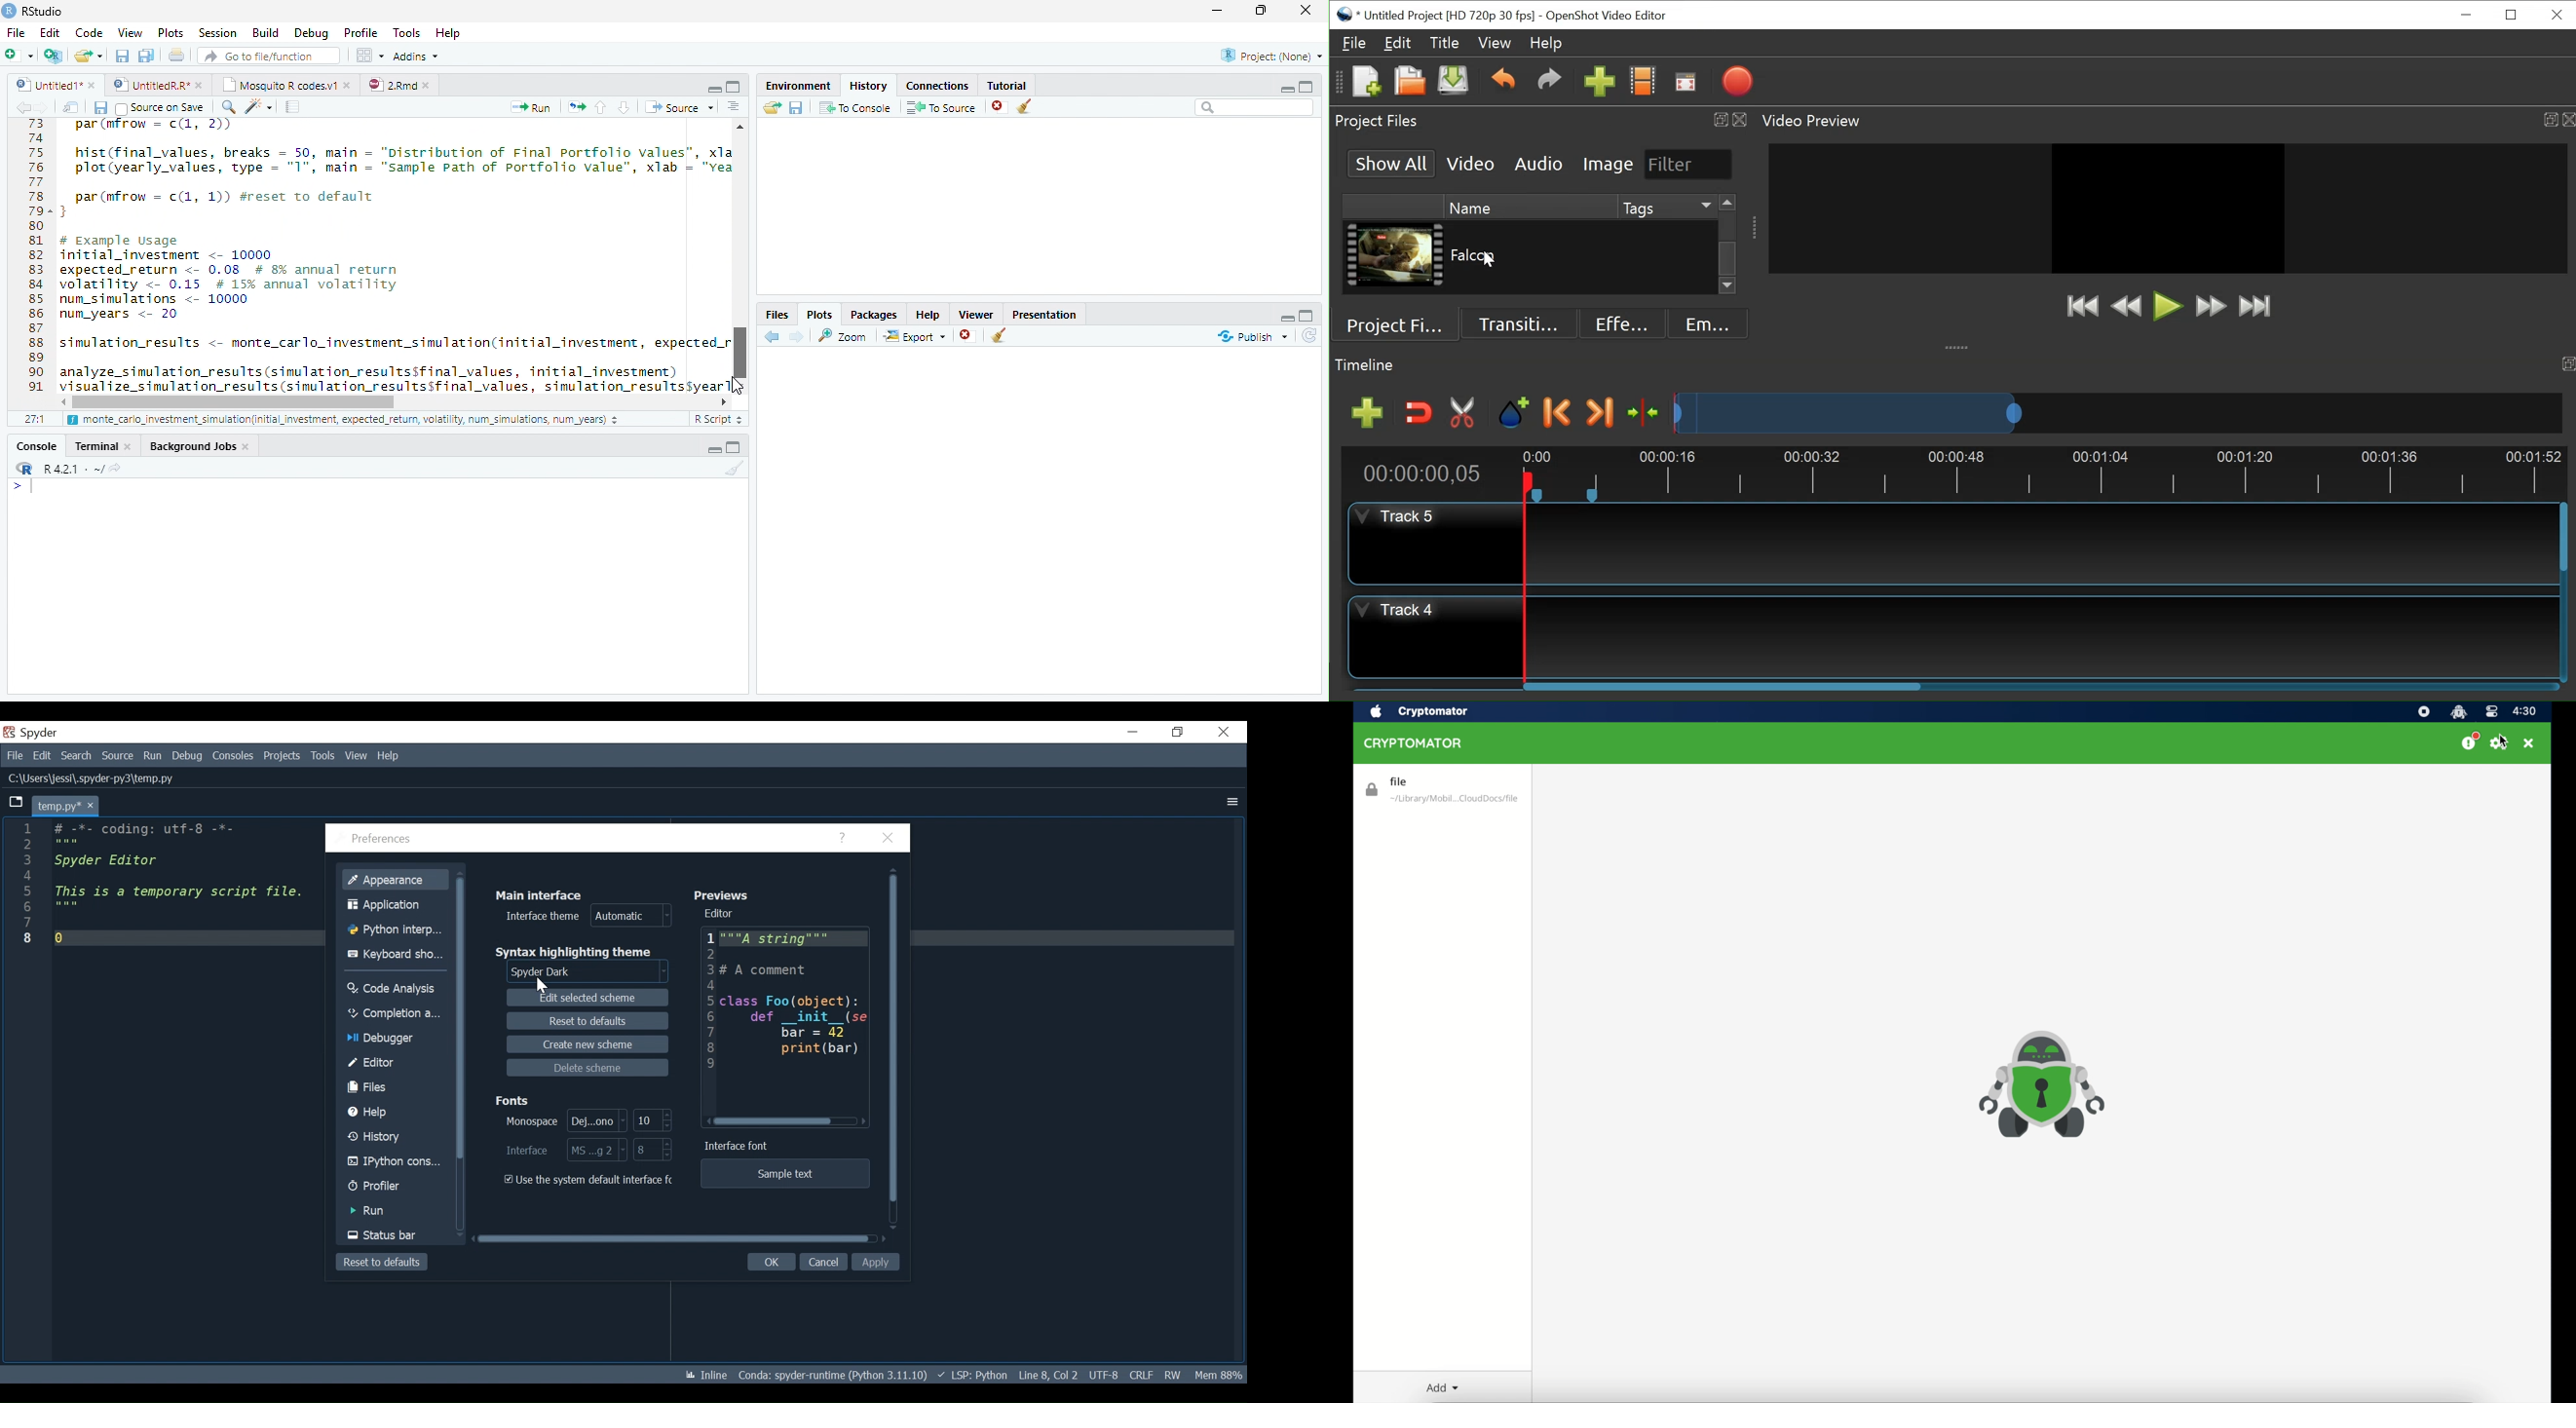 This screenshot has height=1428, width=2576. I want to click on Reset to defaults, so click(587, 1022).